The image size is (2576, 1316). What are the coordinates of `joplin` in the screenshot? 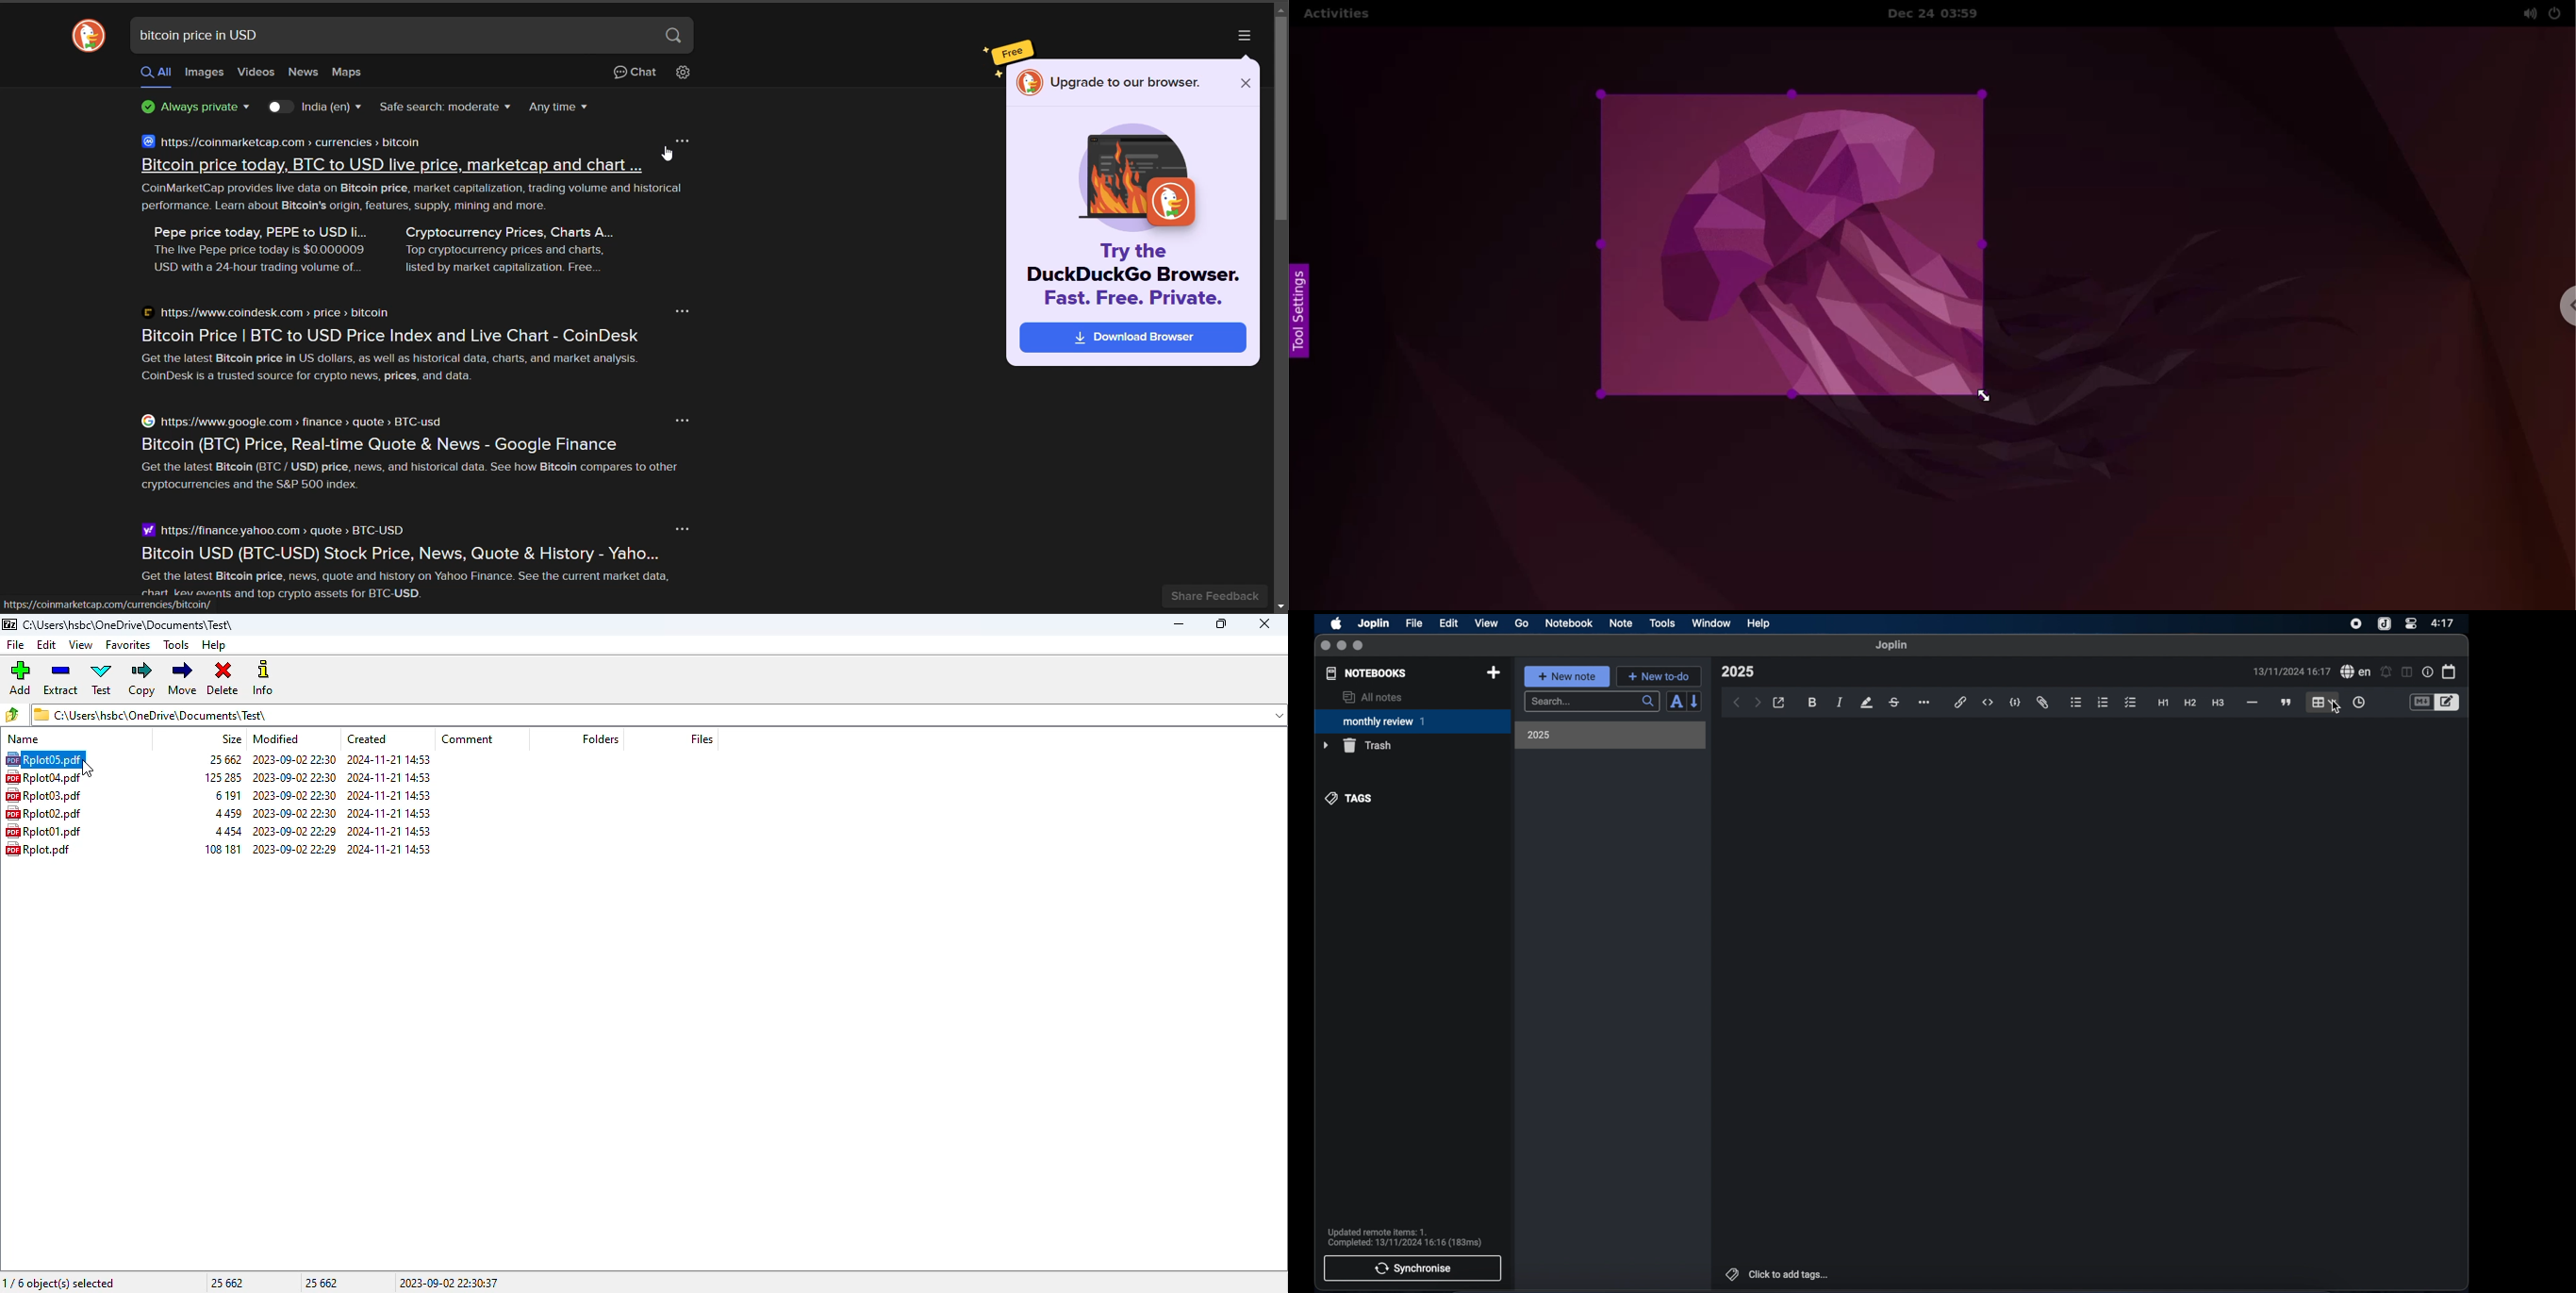 It's located at (1891, 645).